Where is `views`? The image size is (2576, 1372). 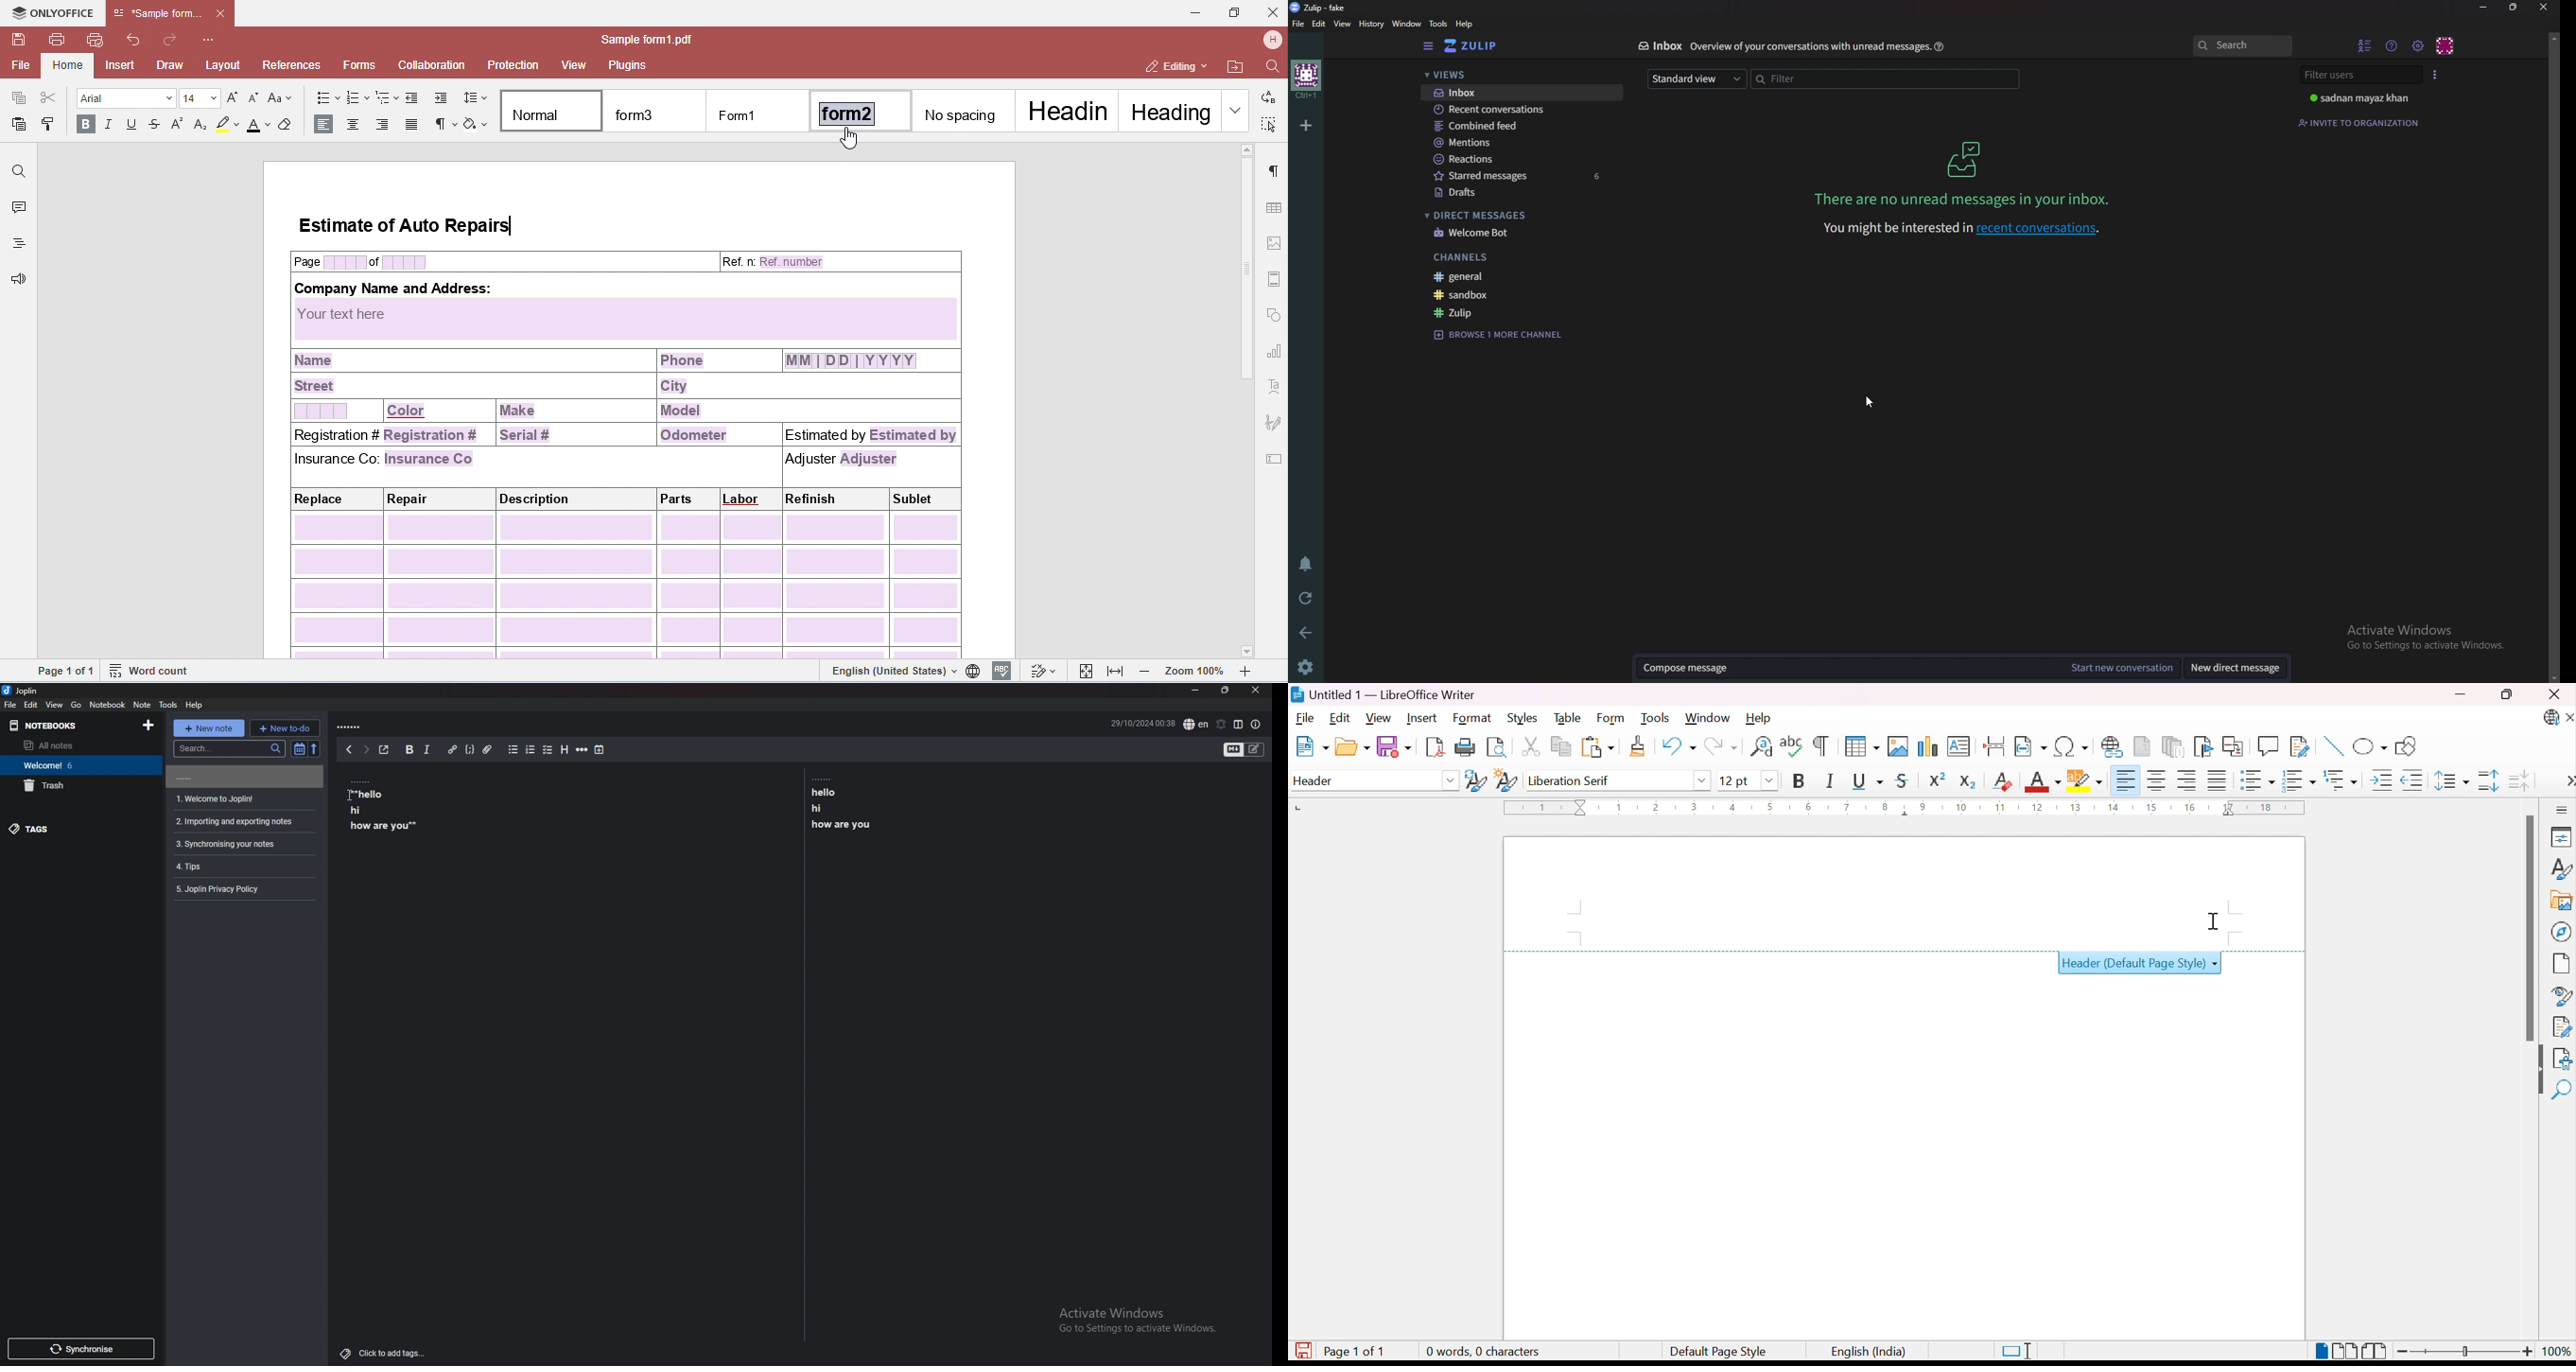 views is located at coordinates (1515, 74).